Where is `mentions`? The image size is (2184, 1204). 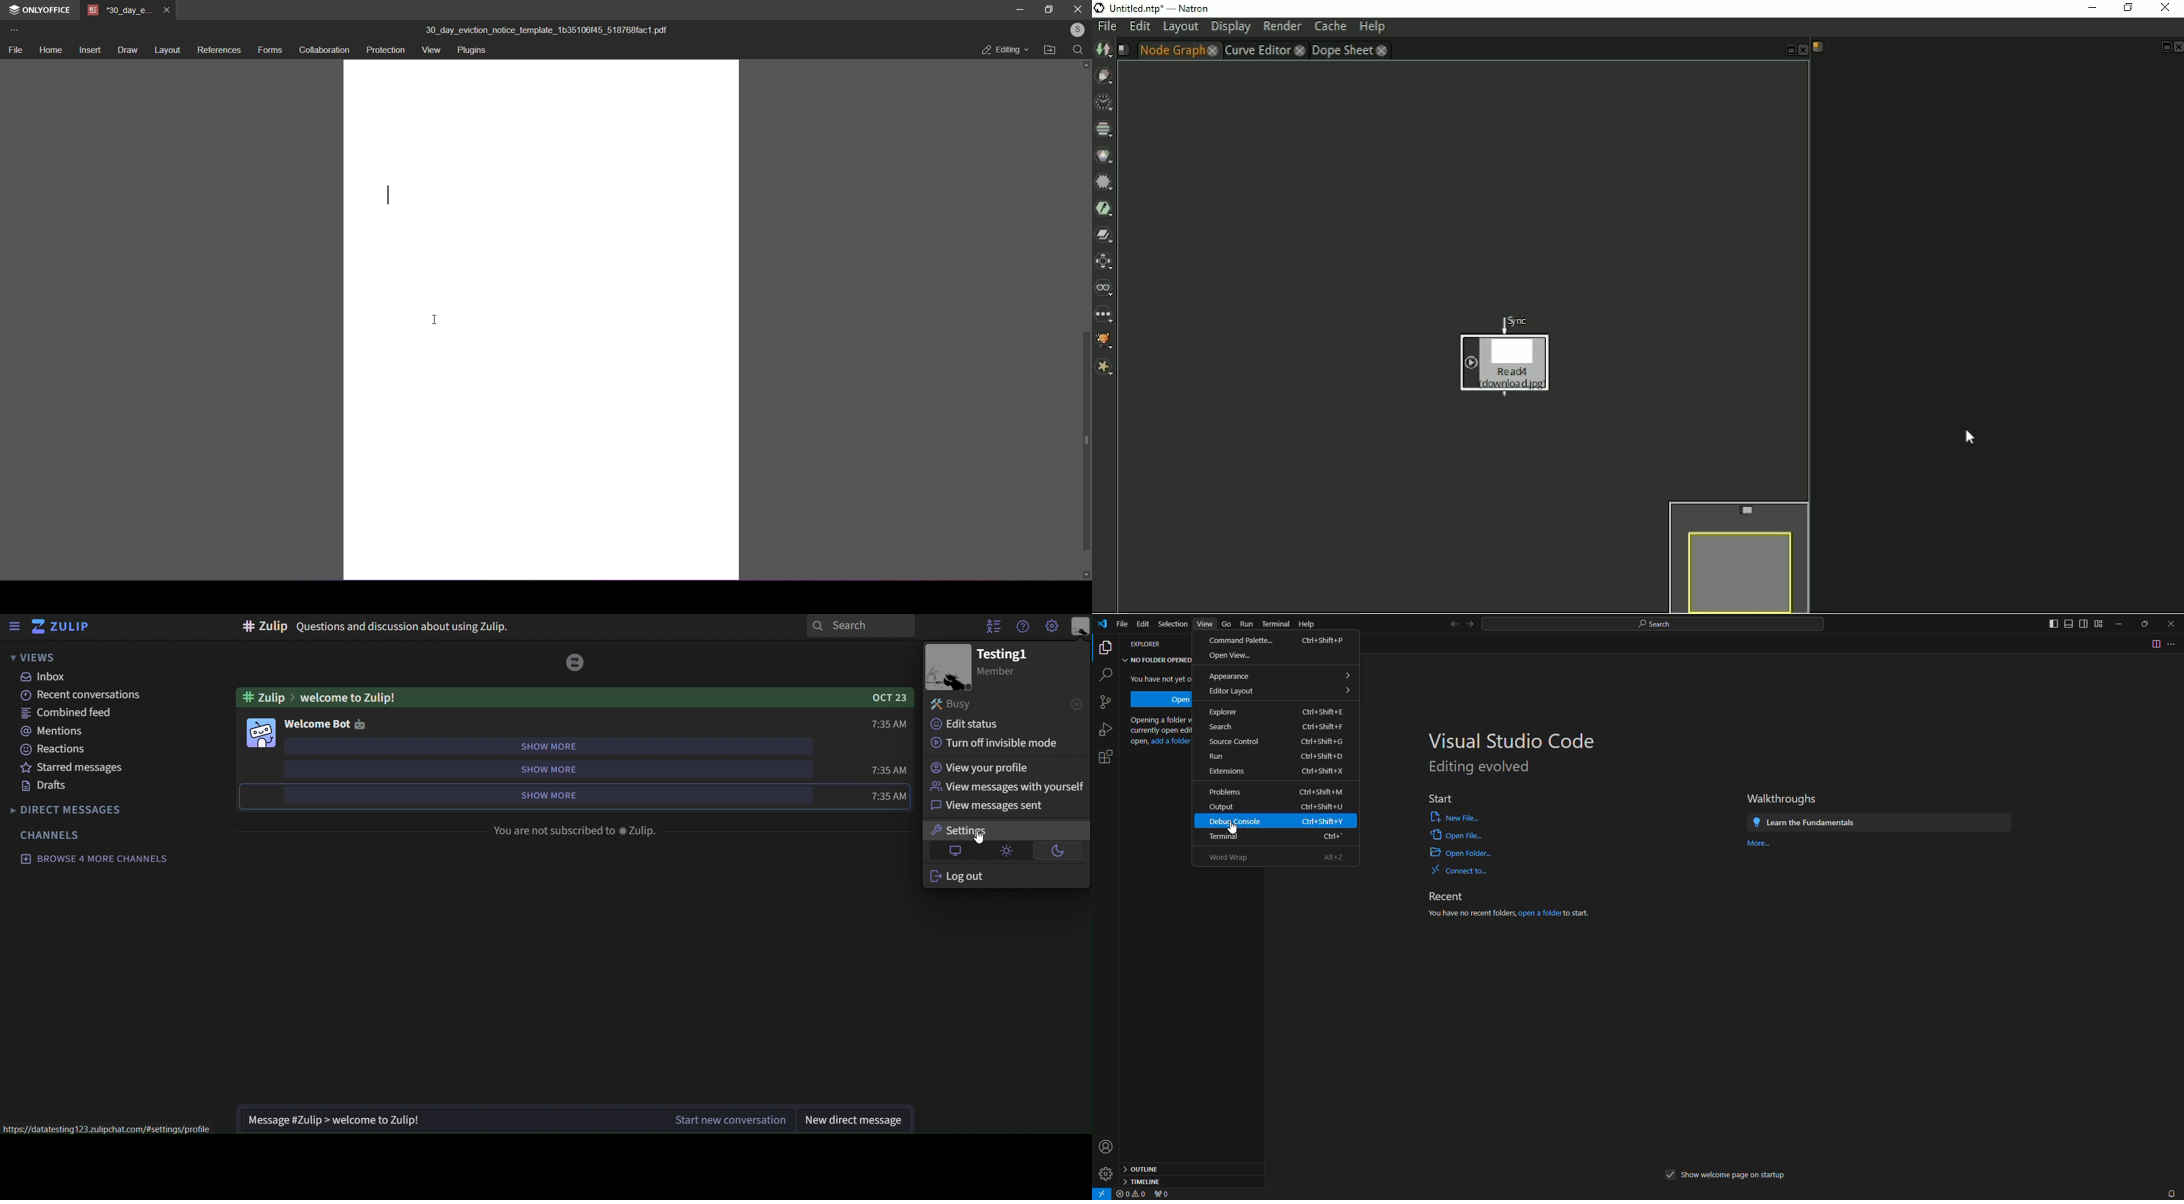 mentions is located at coordinates (50, 732).